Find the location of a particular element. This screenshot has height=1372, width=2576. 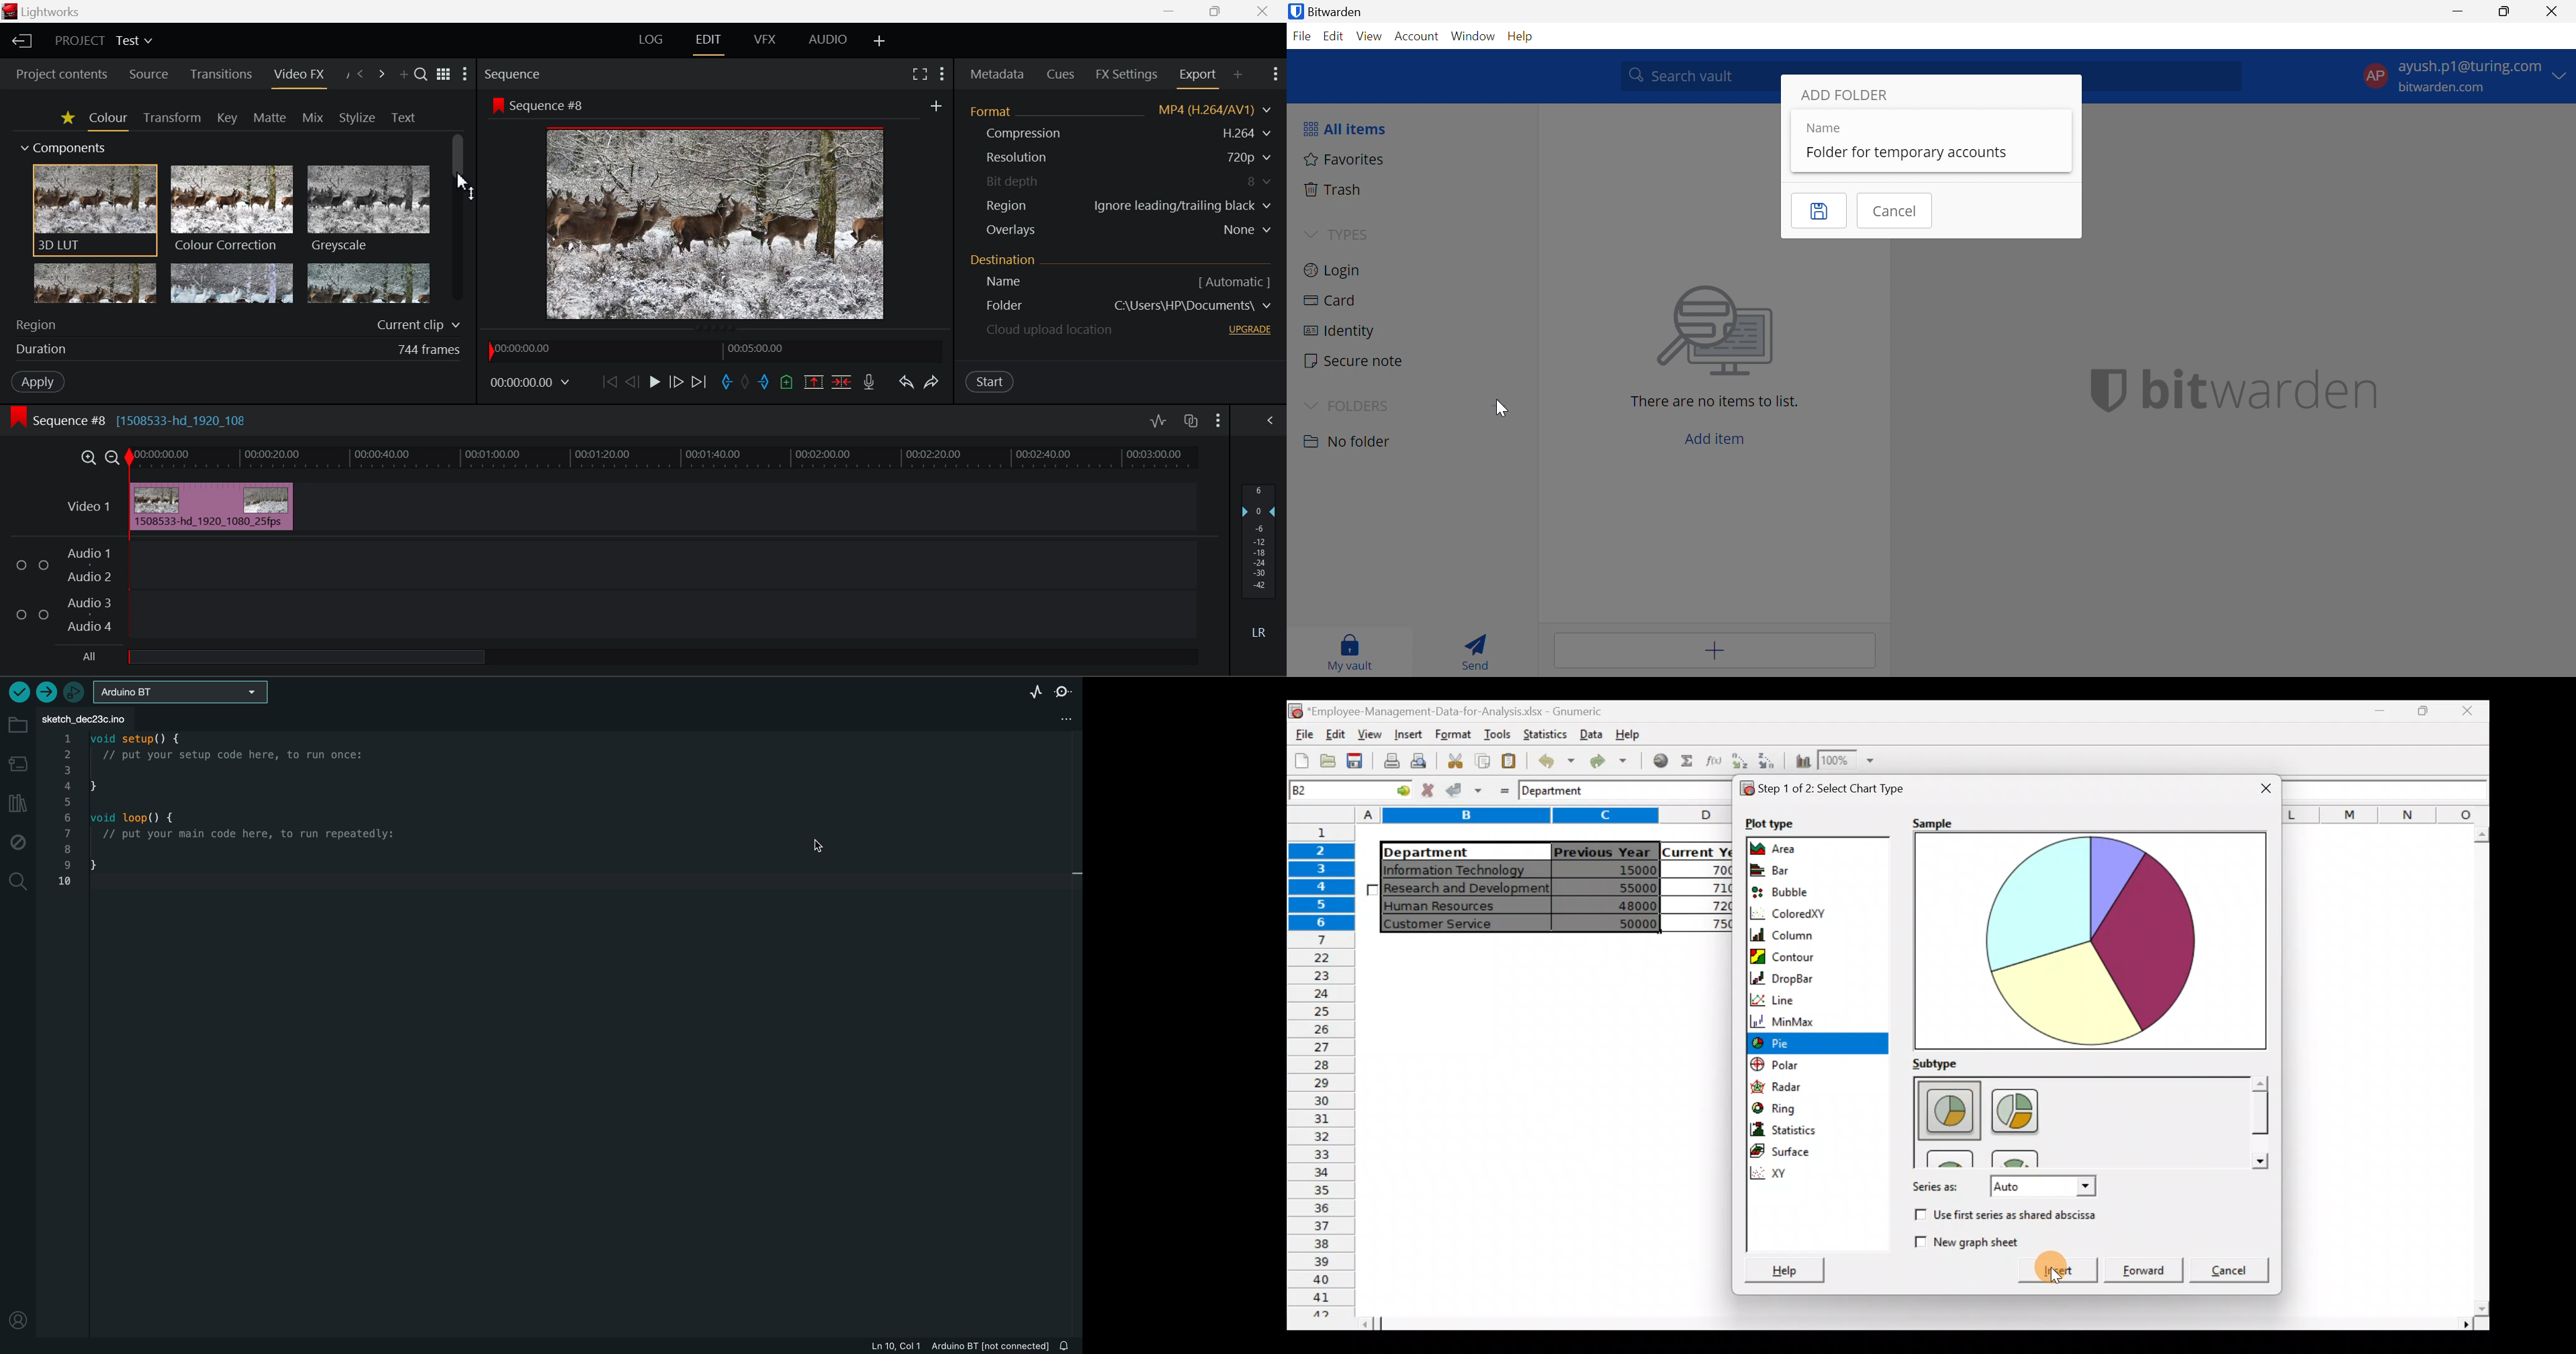

Text is located at coordinates (401, 117).